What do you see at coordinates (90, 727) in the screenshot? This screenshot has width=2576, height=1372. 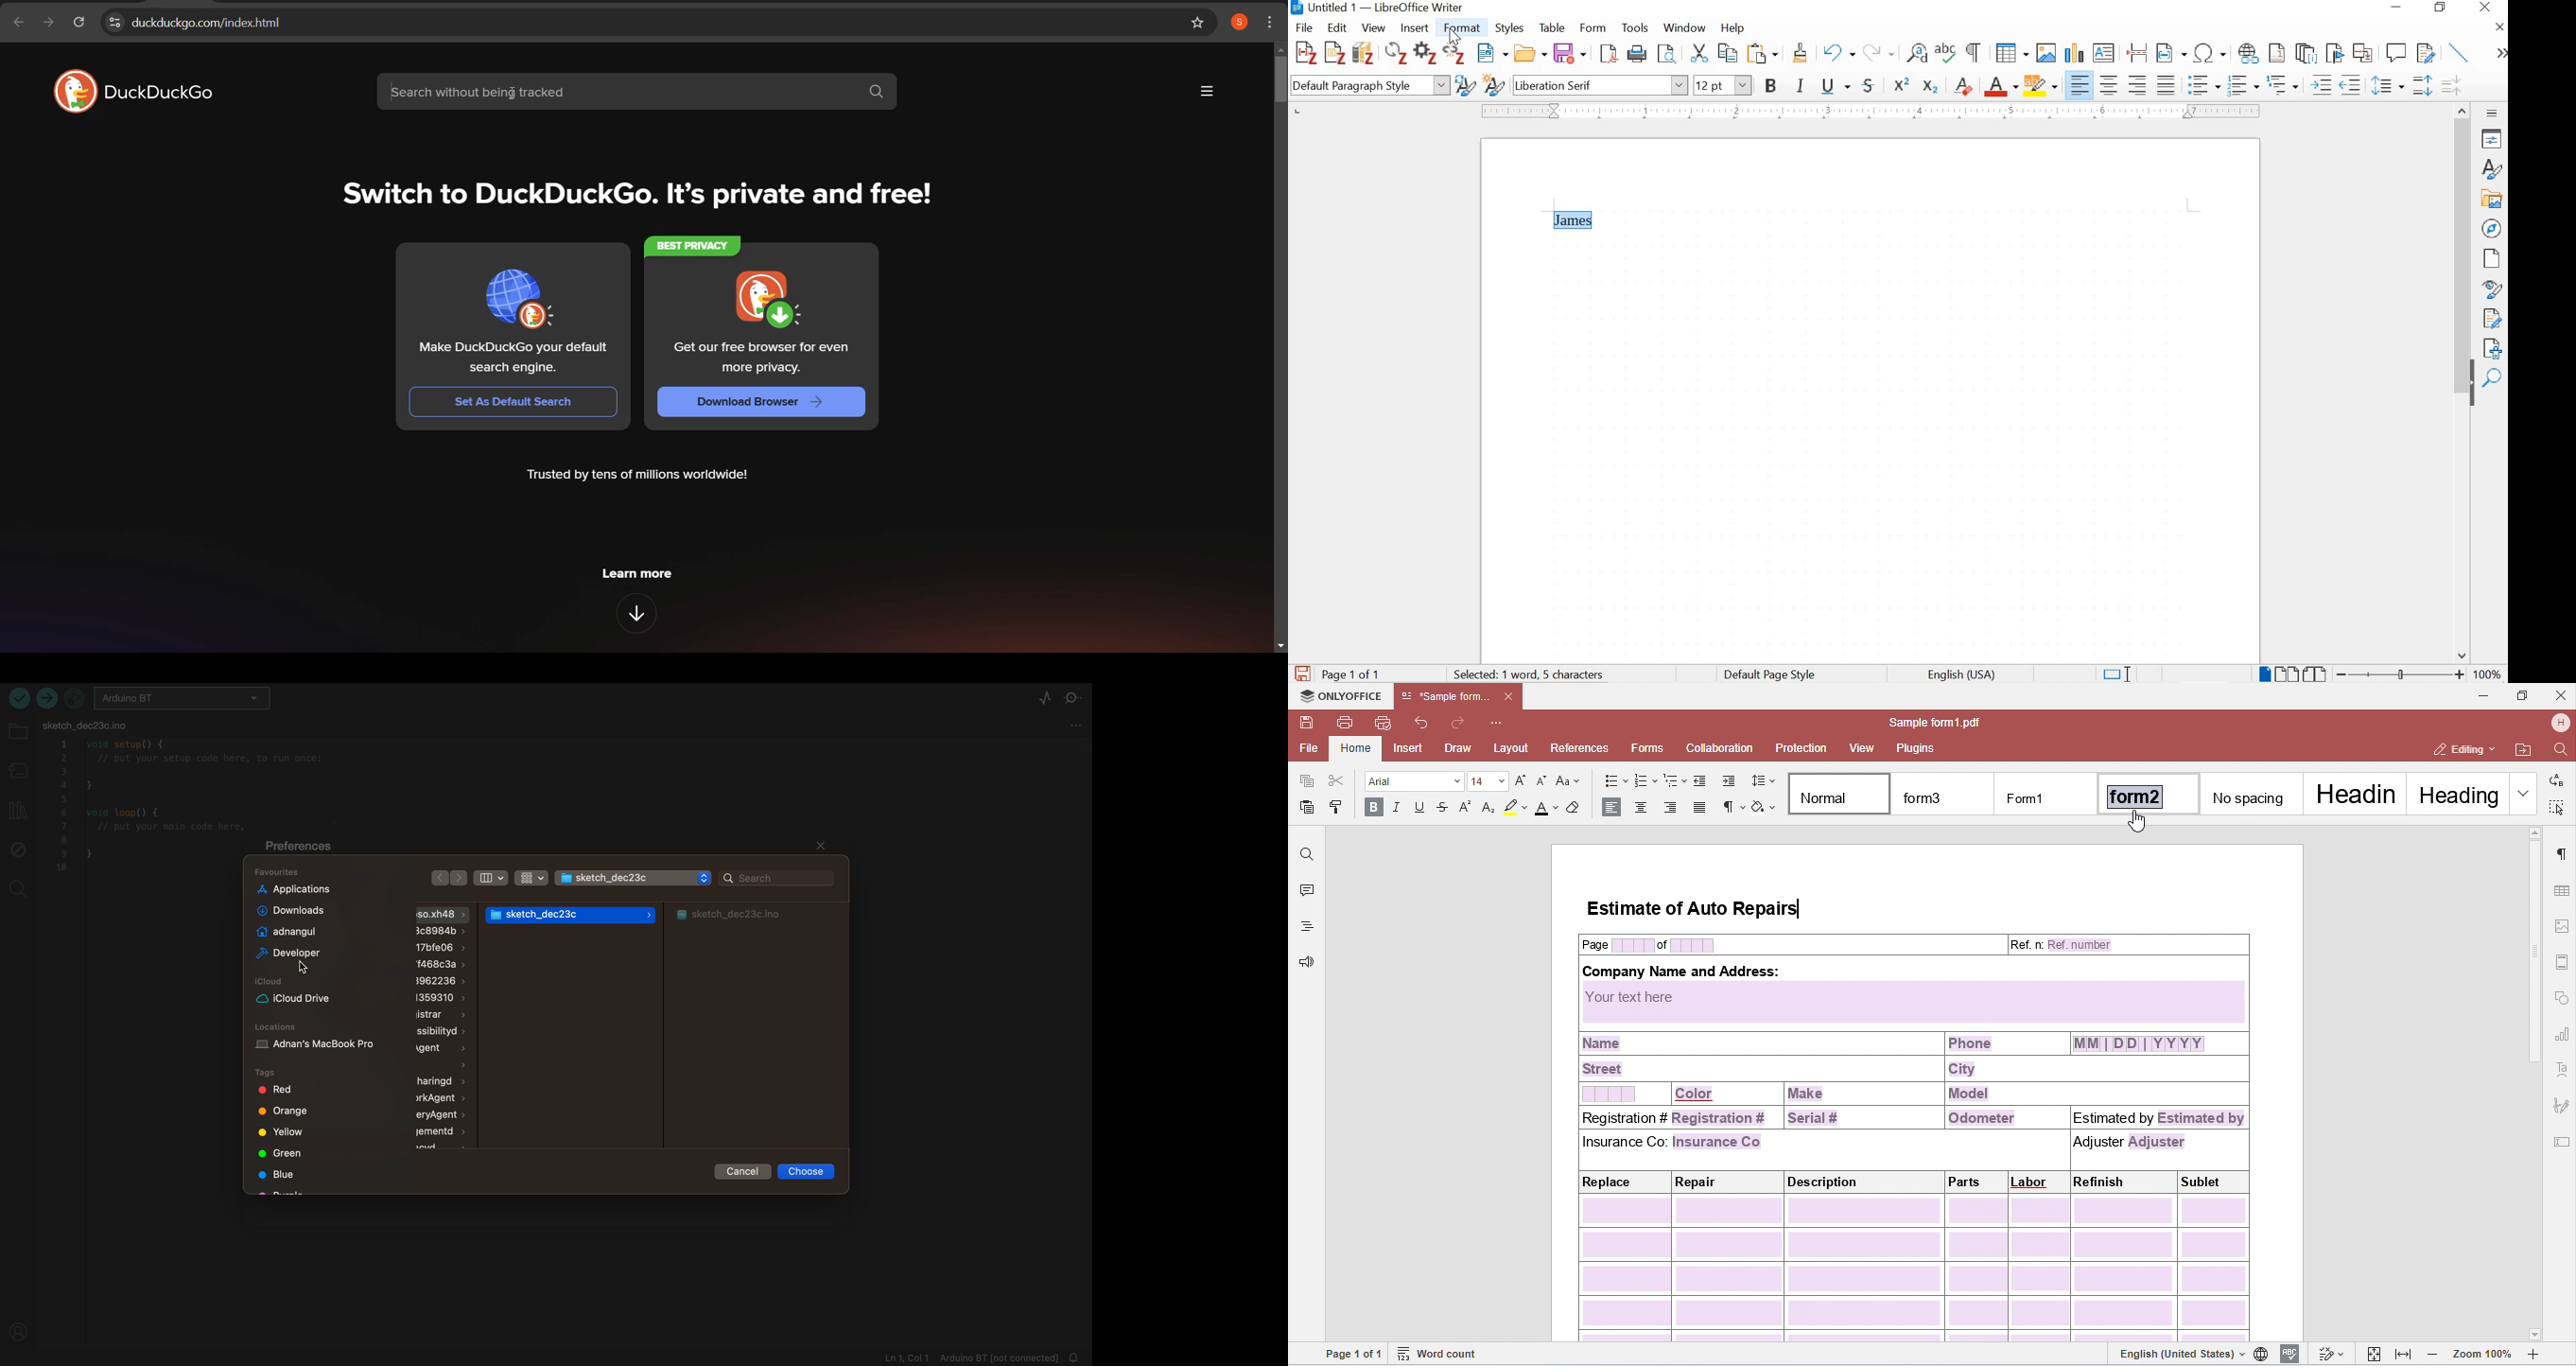 I see `FILE TAB` at bounding box center [90, 727].